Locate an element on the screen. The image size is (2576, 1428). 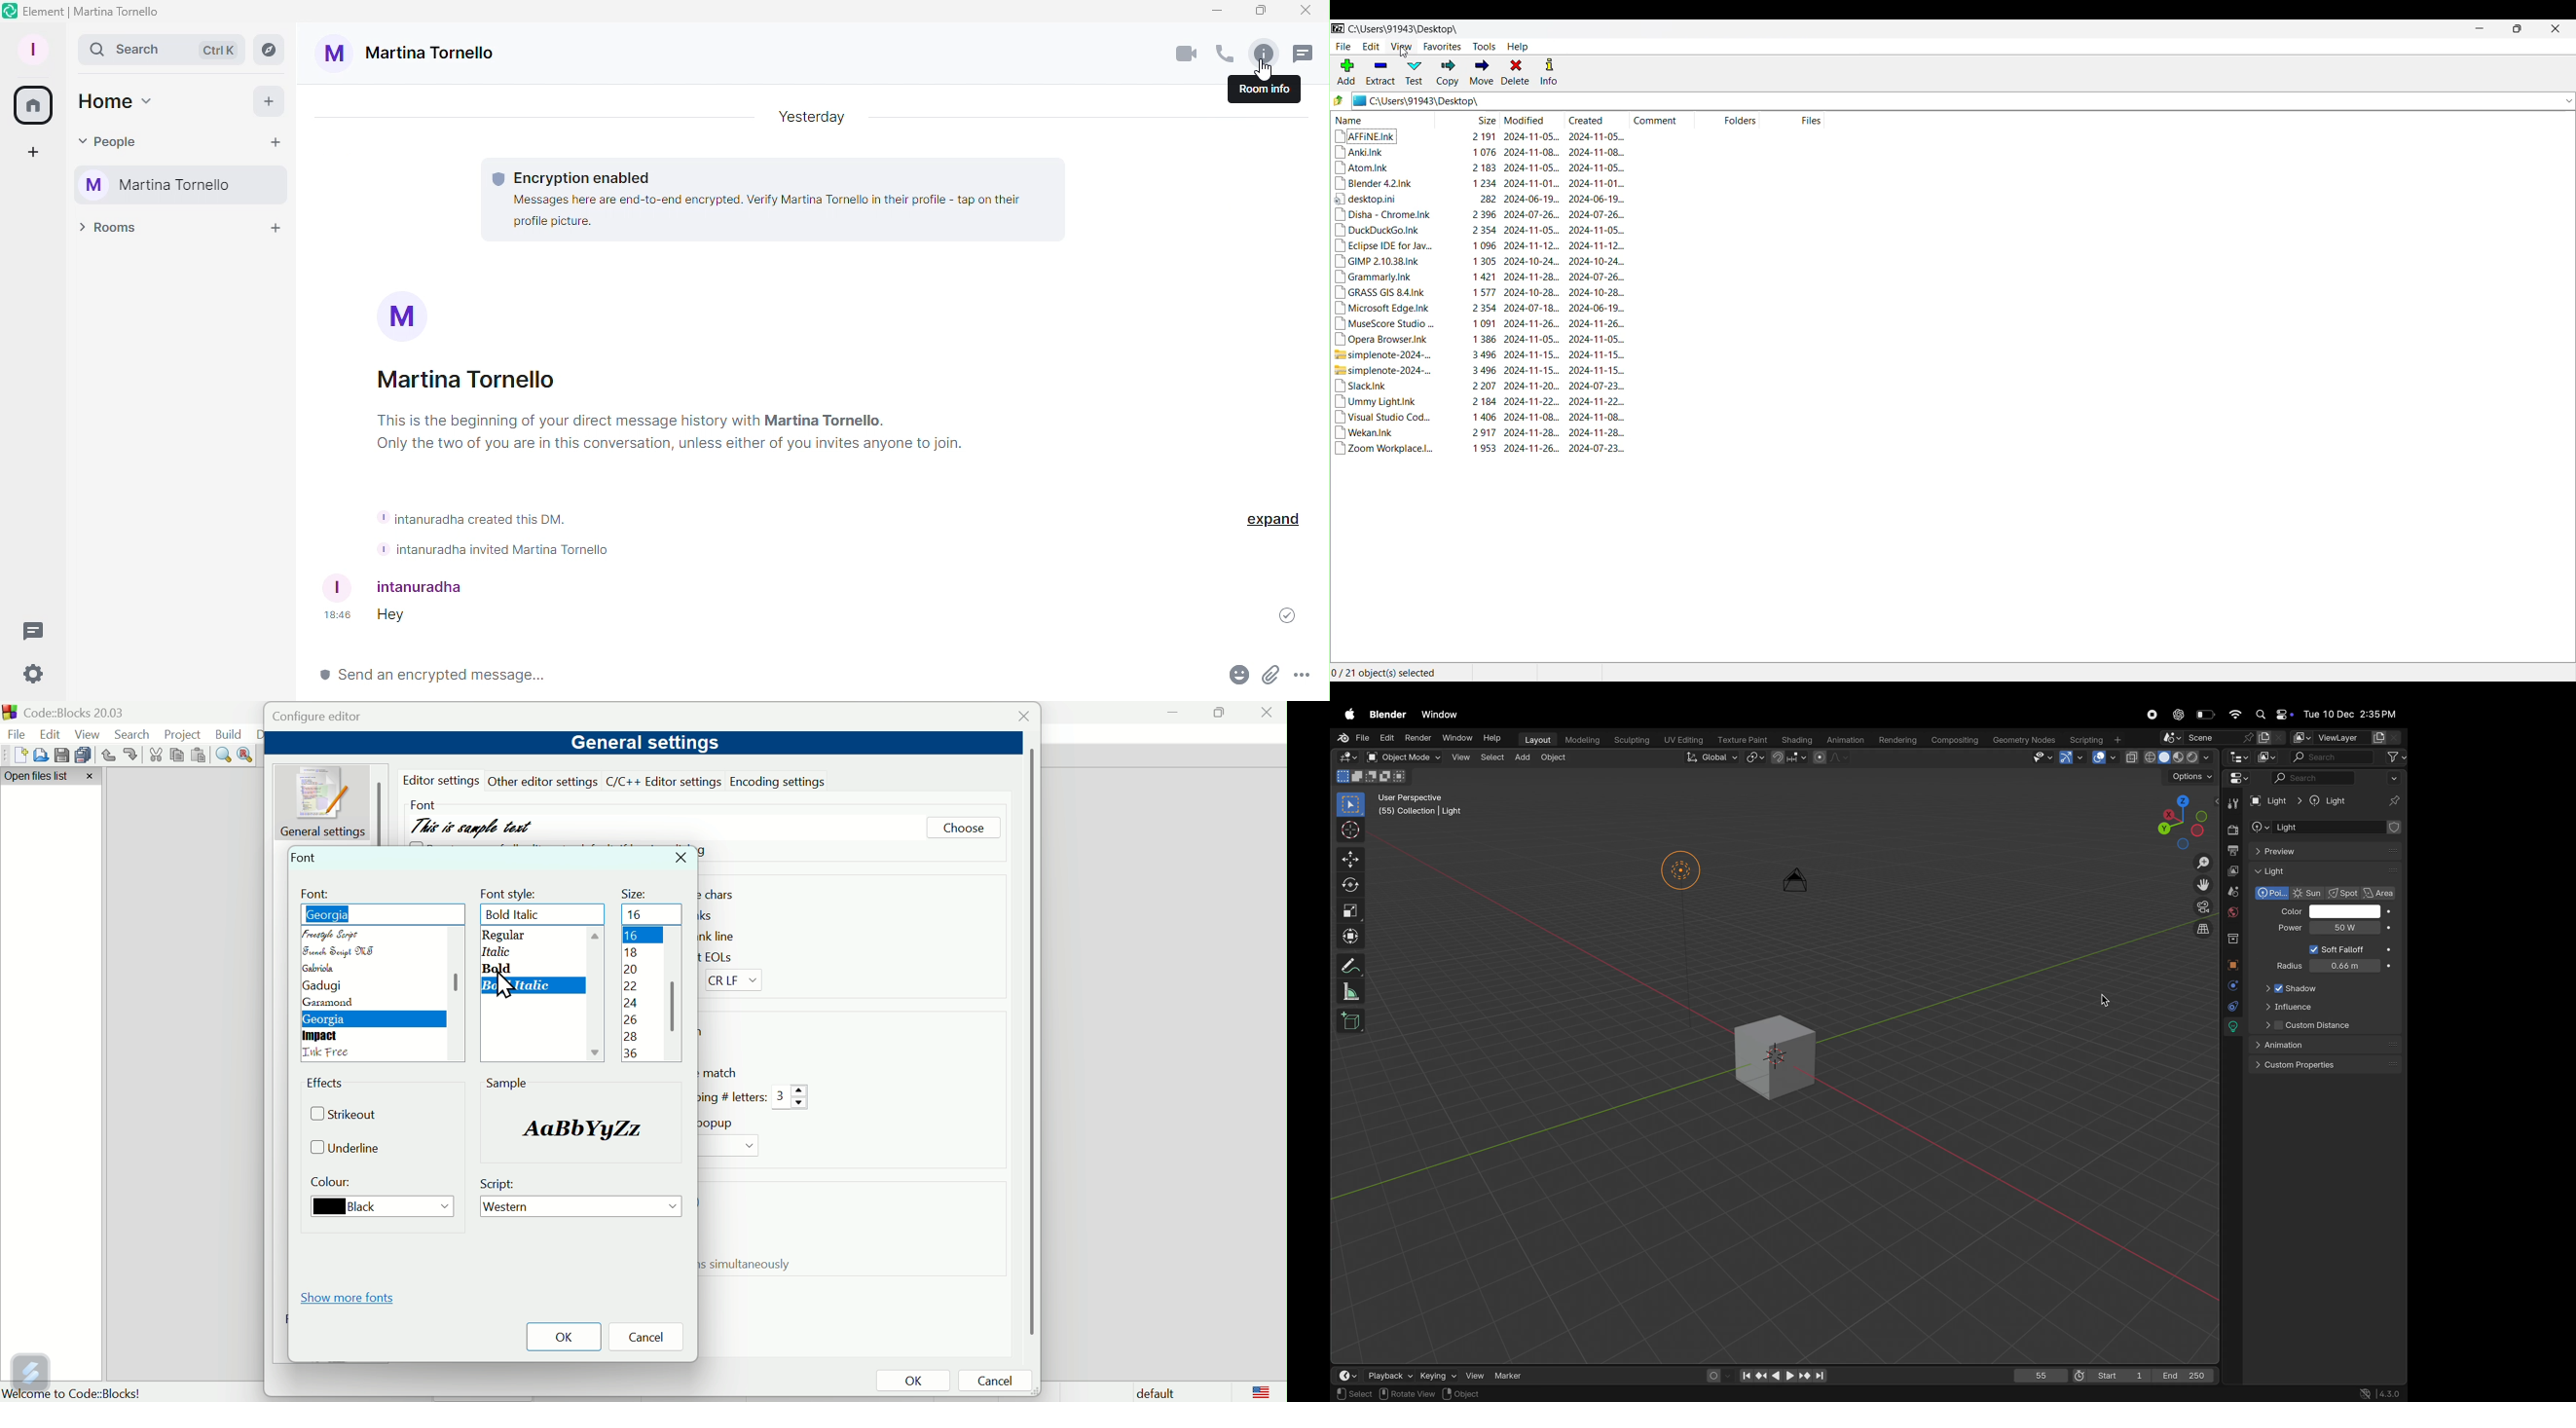
General setting is located at coordinates (326, 801).